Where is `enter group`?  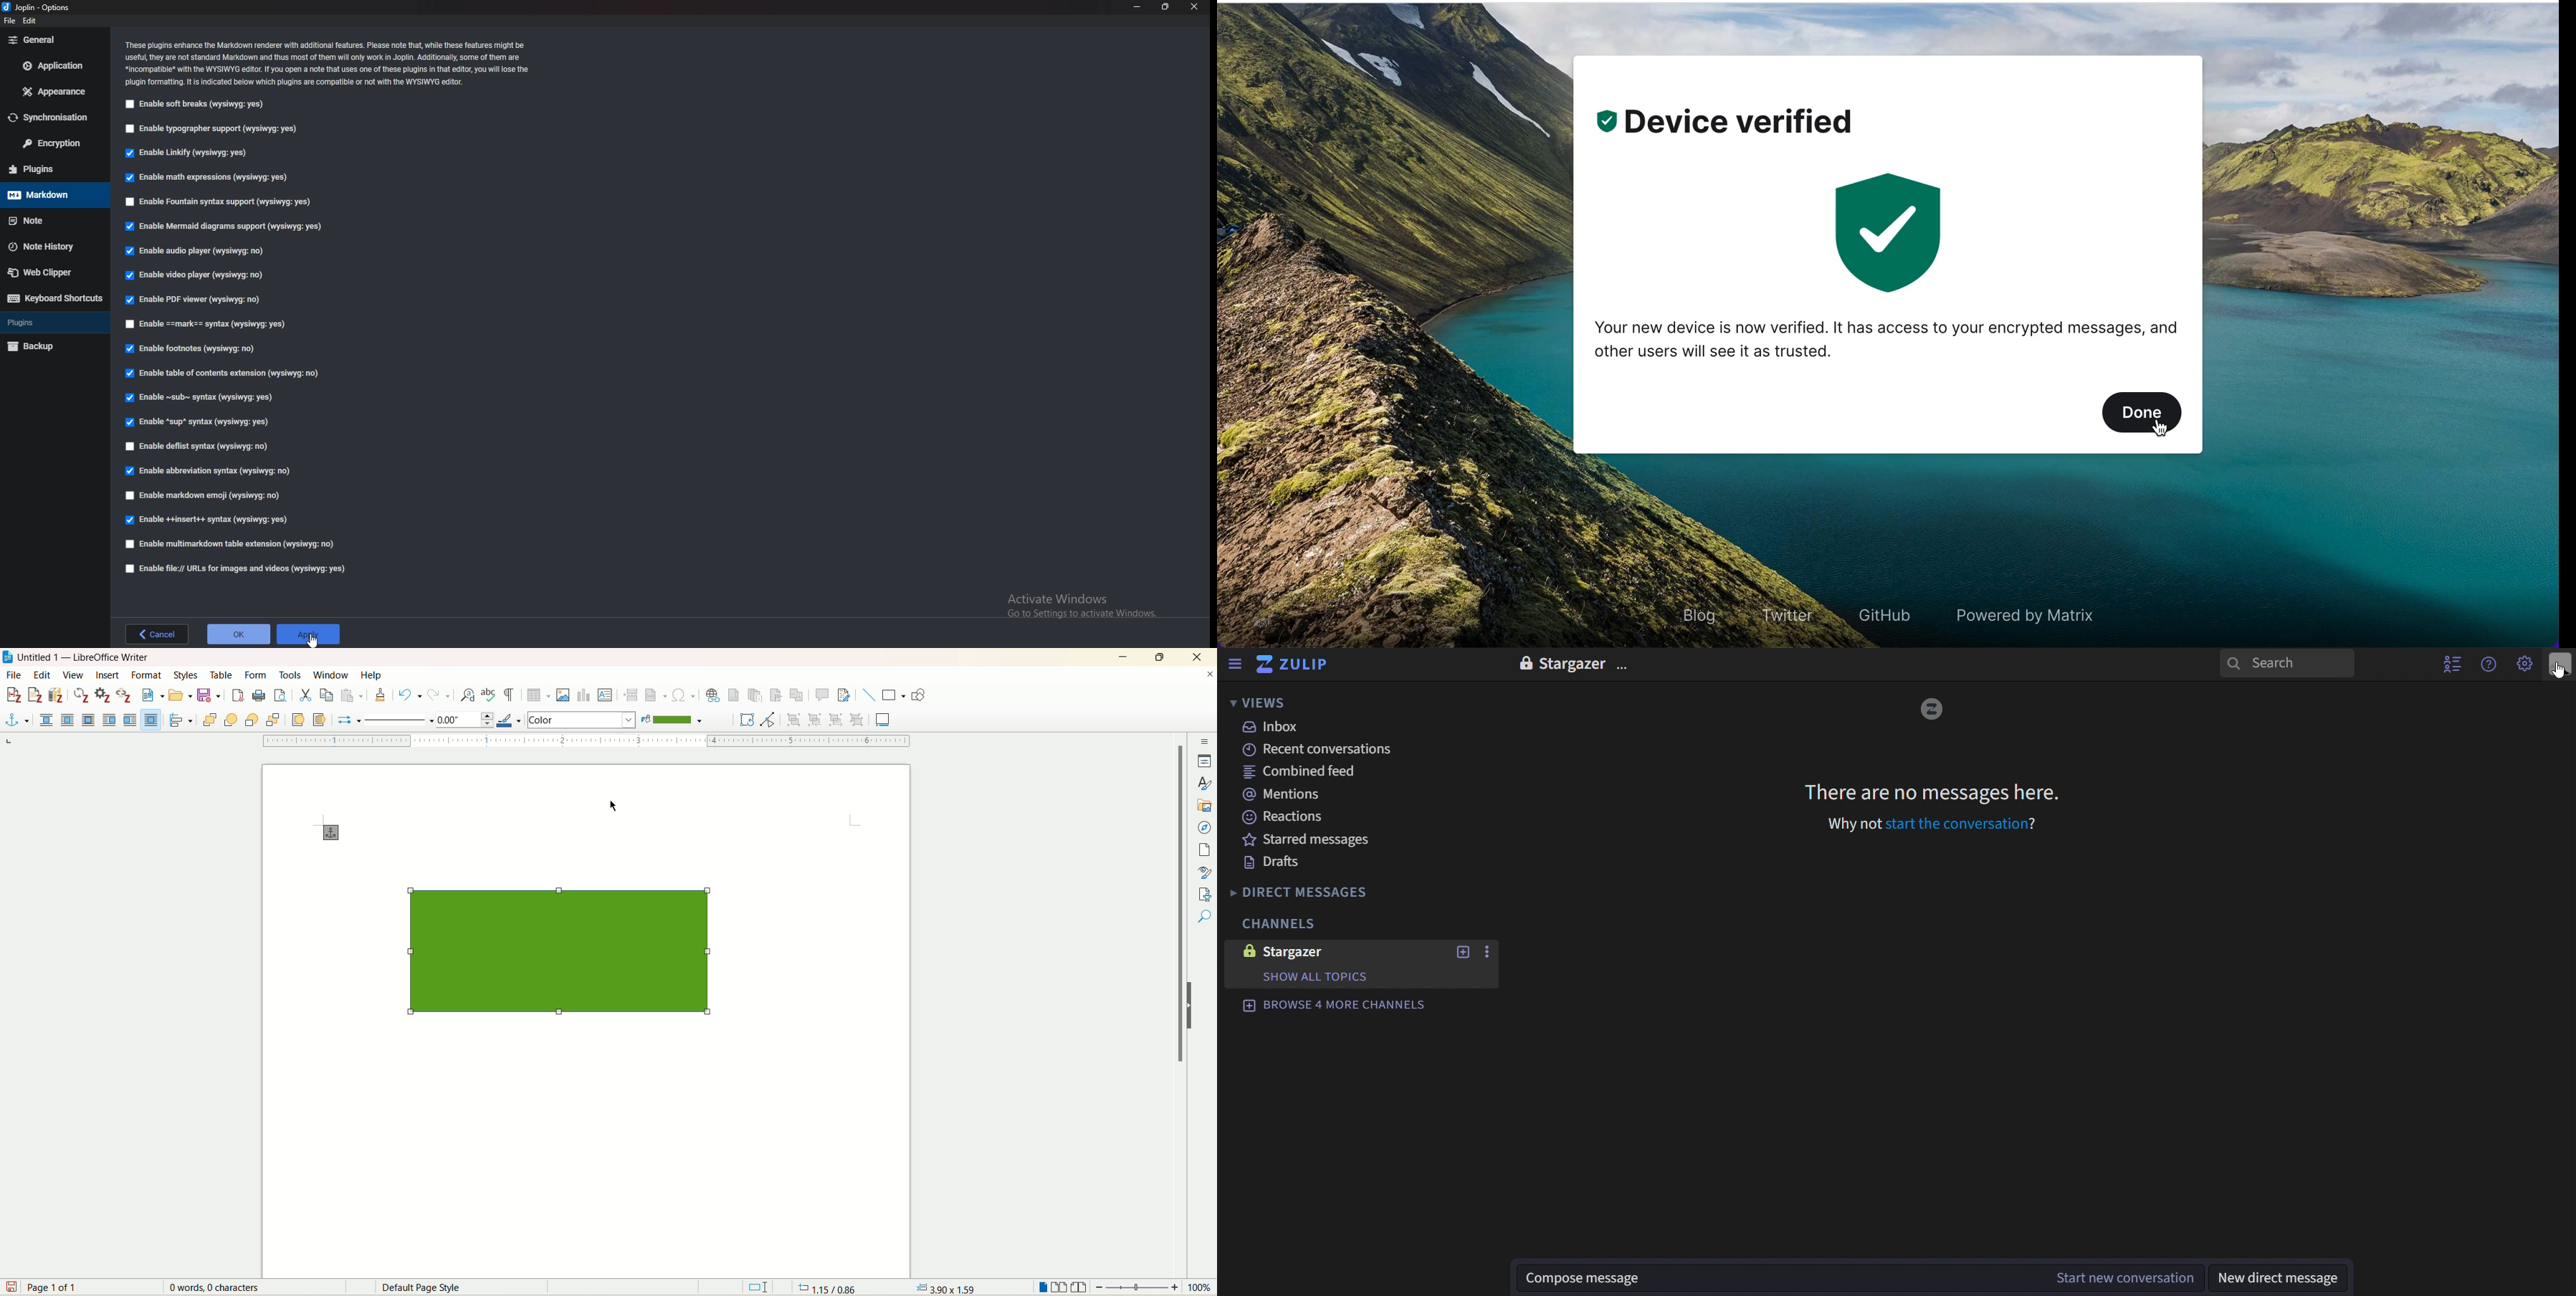 enter group is located at coordinates (815, 719).